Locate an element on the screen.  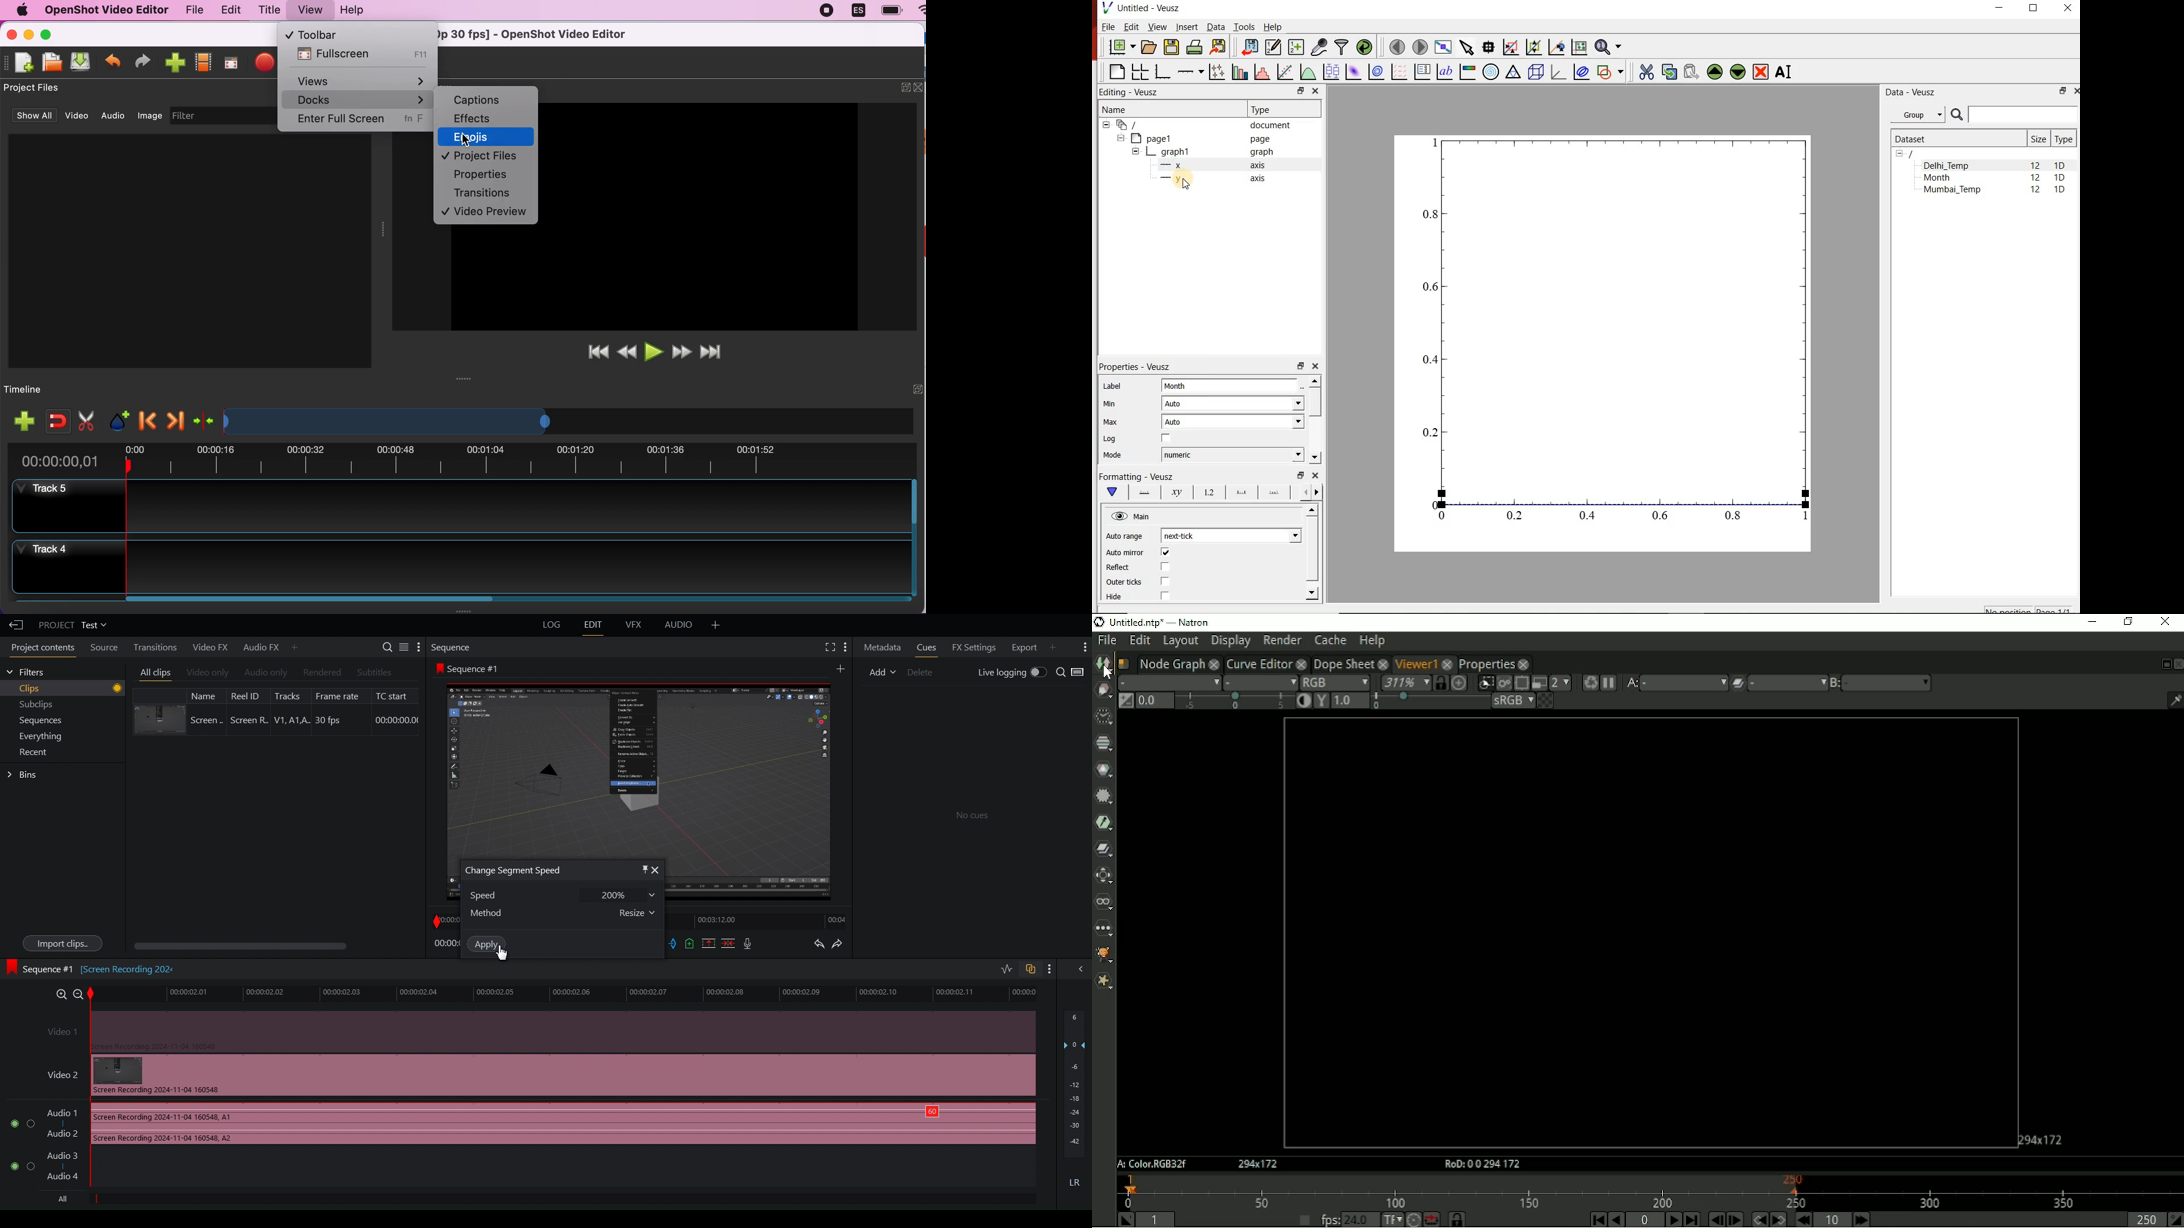
More is located at coordinates (846, 647).